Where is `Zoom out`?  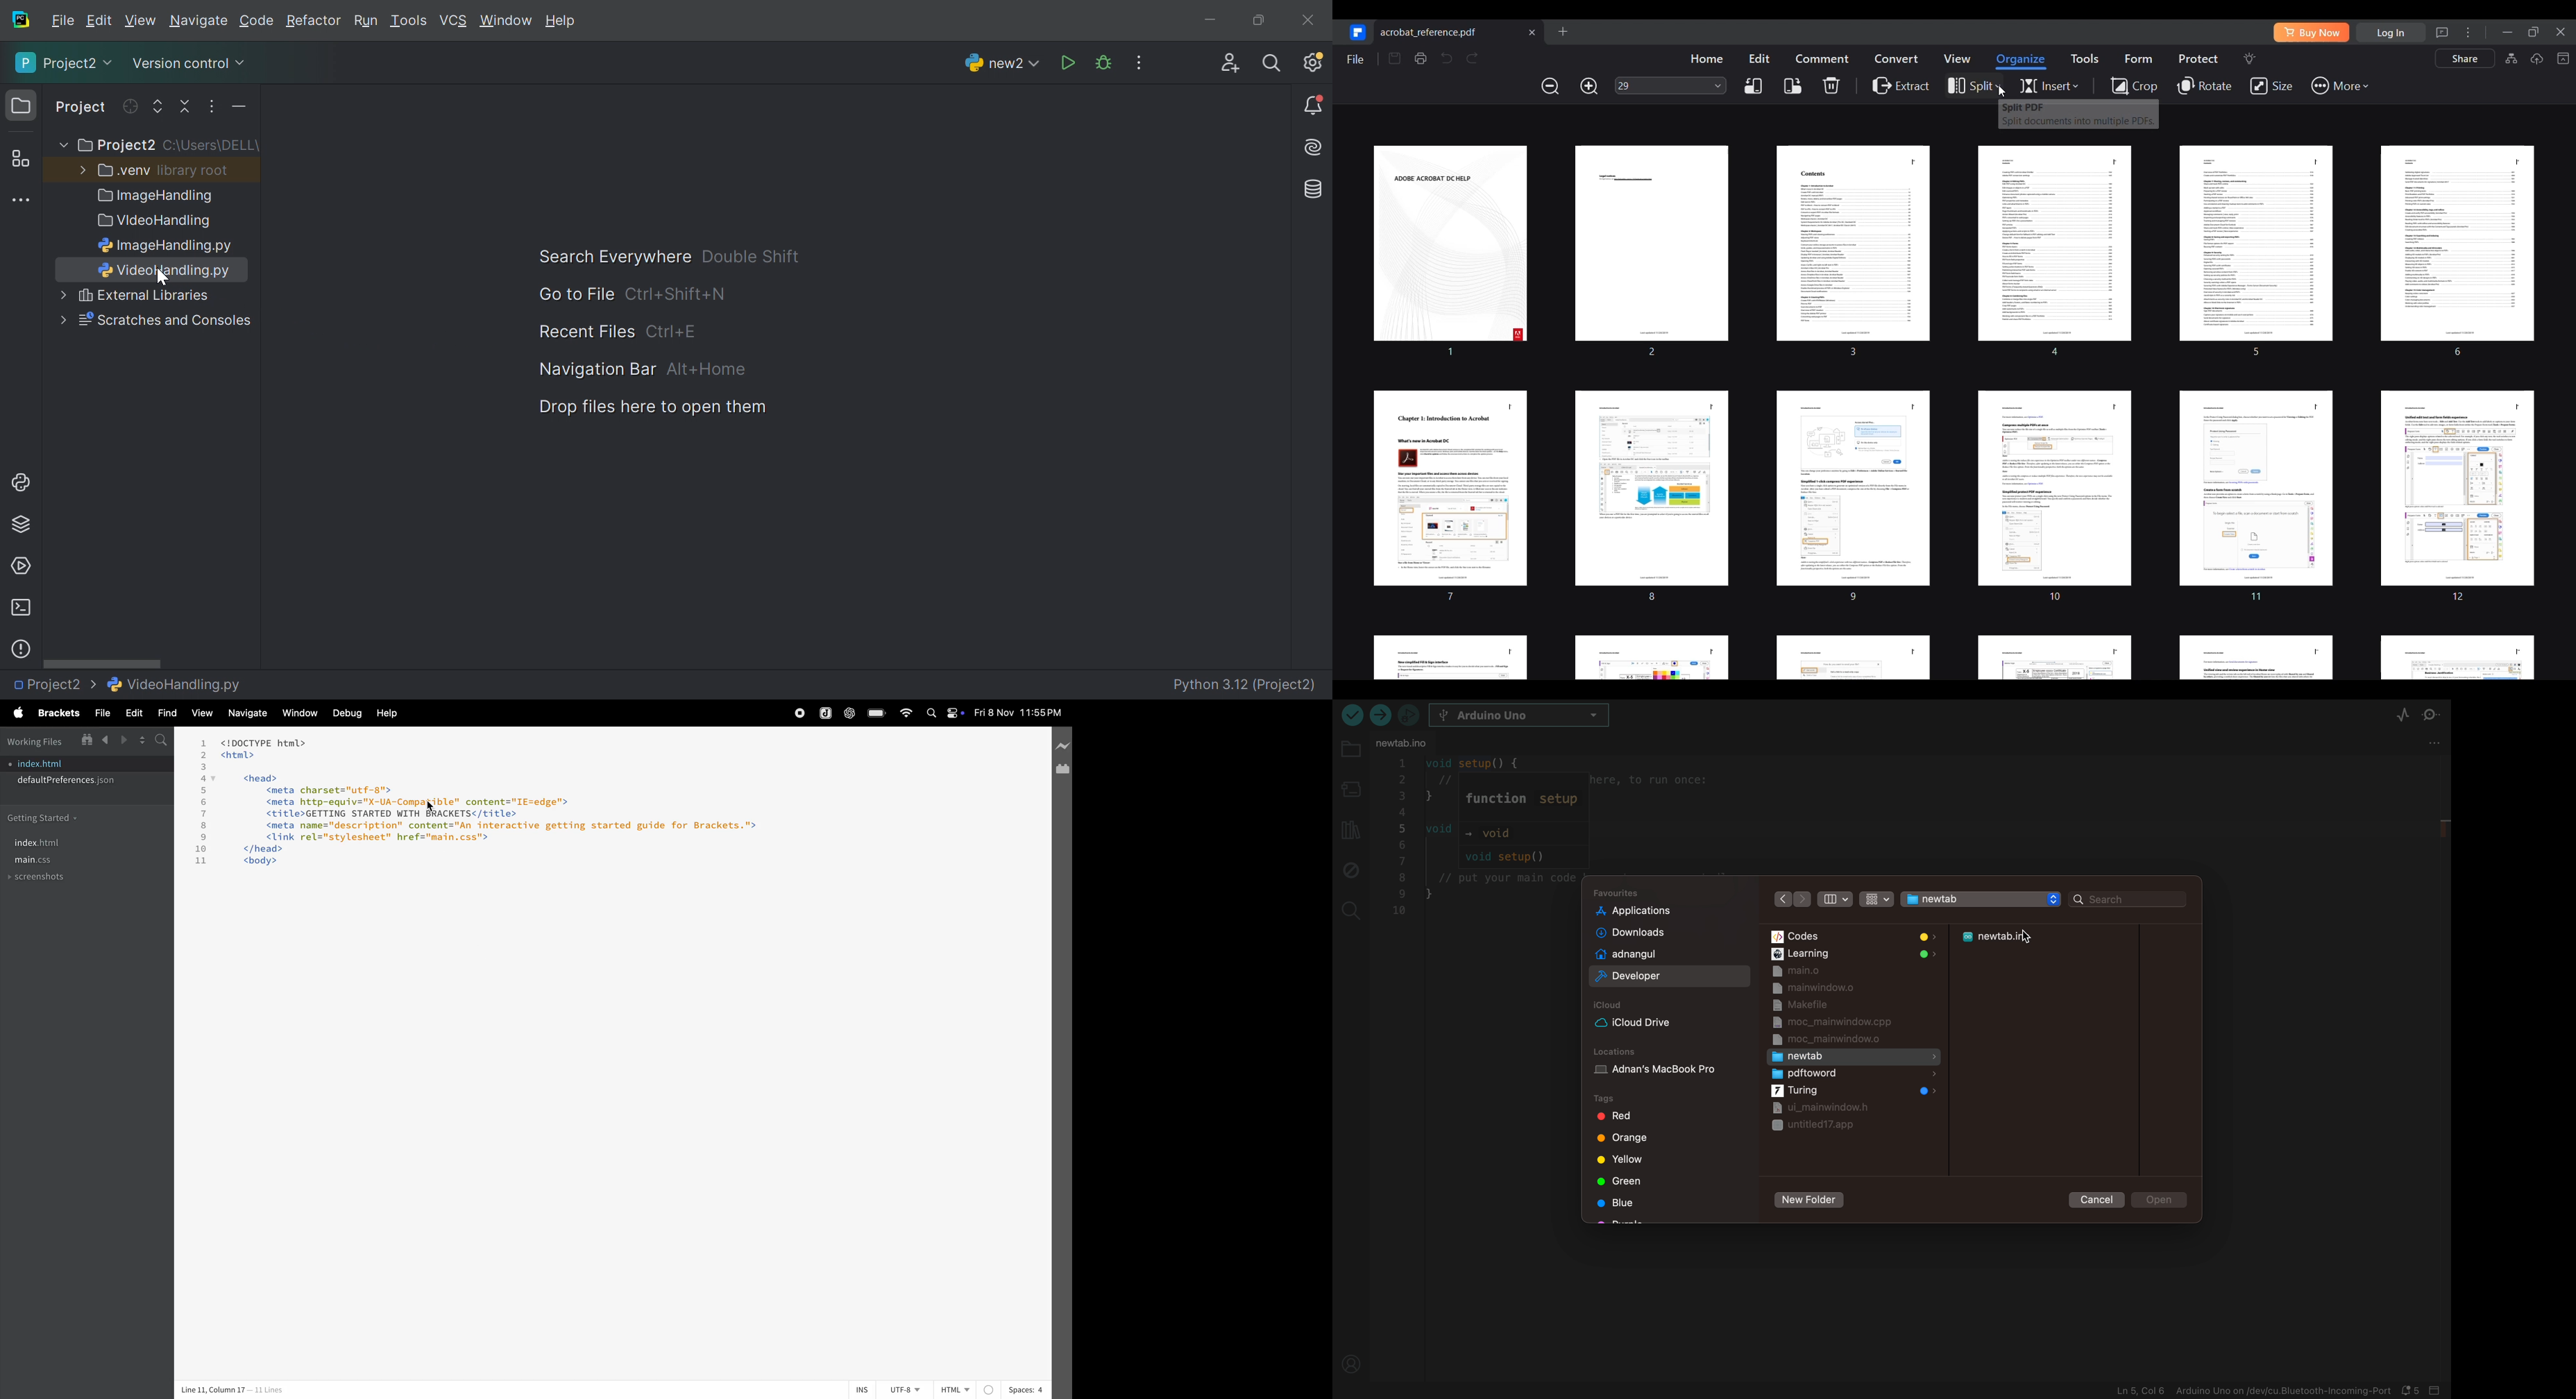 Zoom out is located at coordinates (1551, 85).